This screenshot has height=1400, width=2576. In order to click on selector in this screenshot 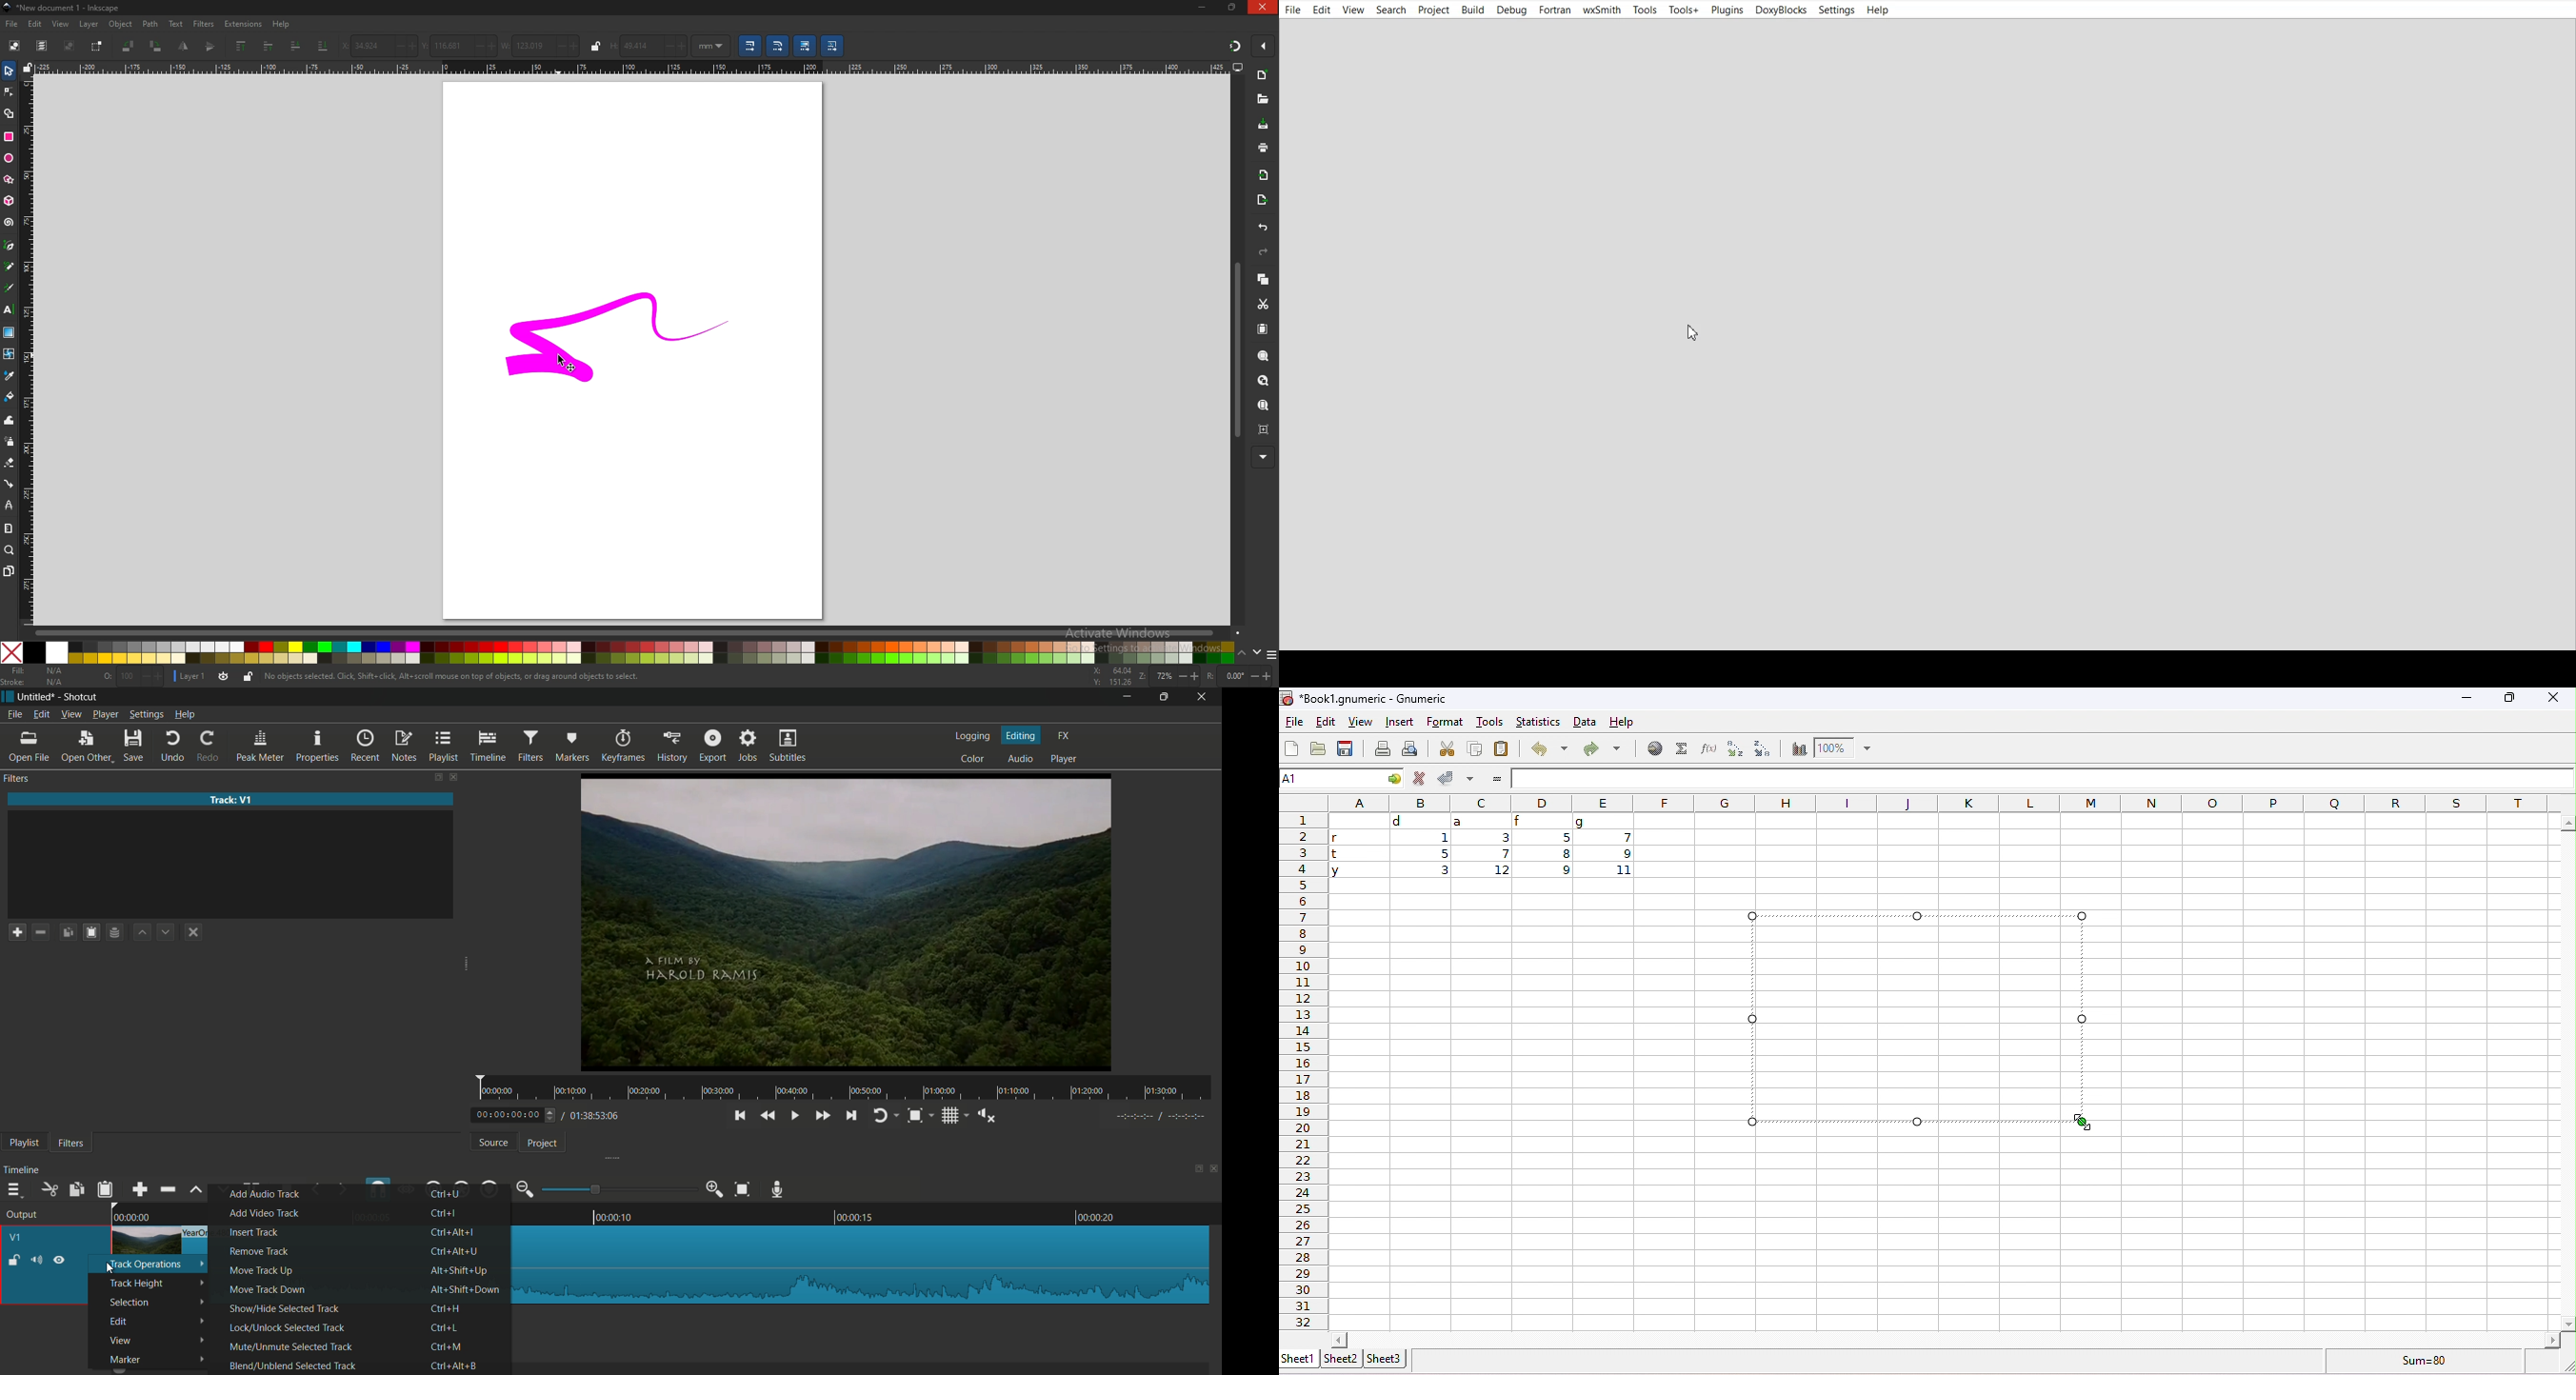, I will do `click(9, 70)`.